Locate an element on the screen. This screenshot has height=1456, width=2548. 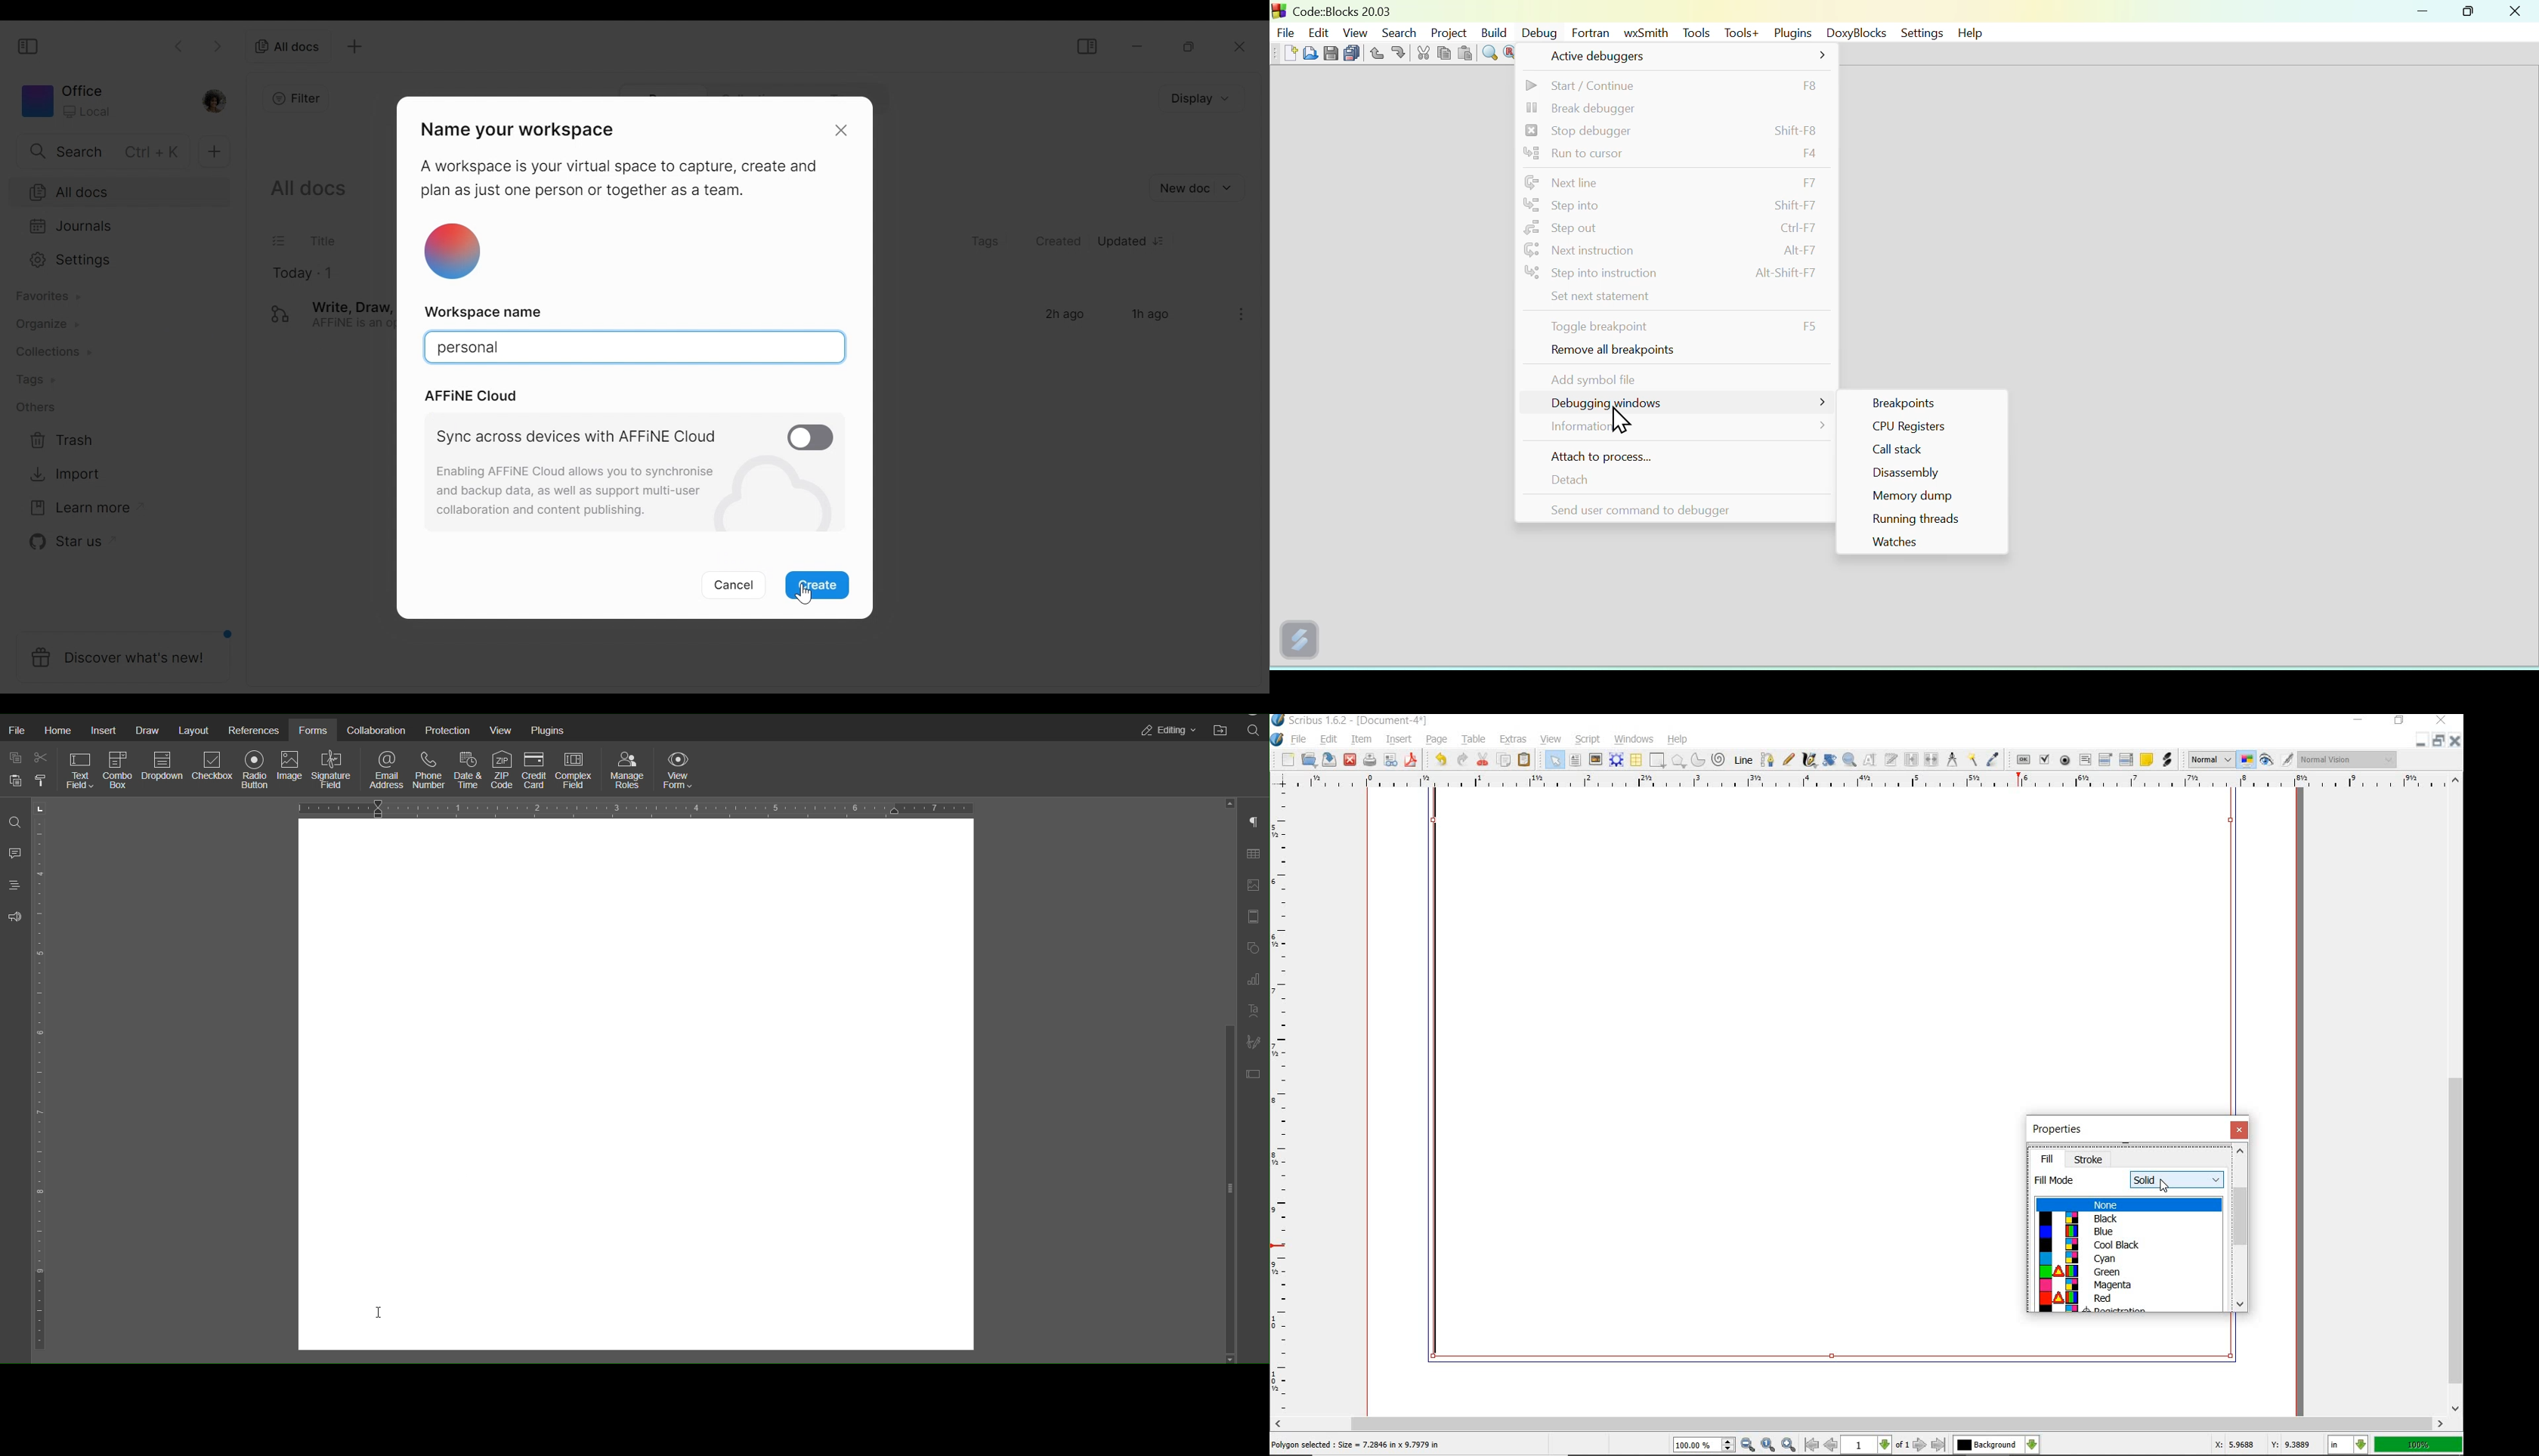
Cursor is located at coordinates (801, 594).